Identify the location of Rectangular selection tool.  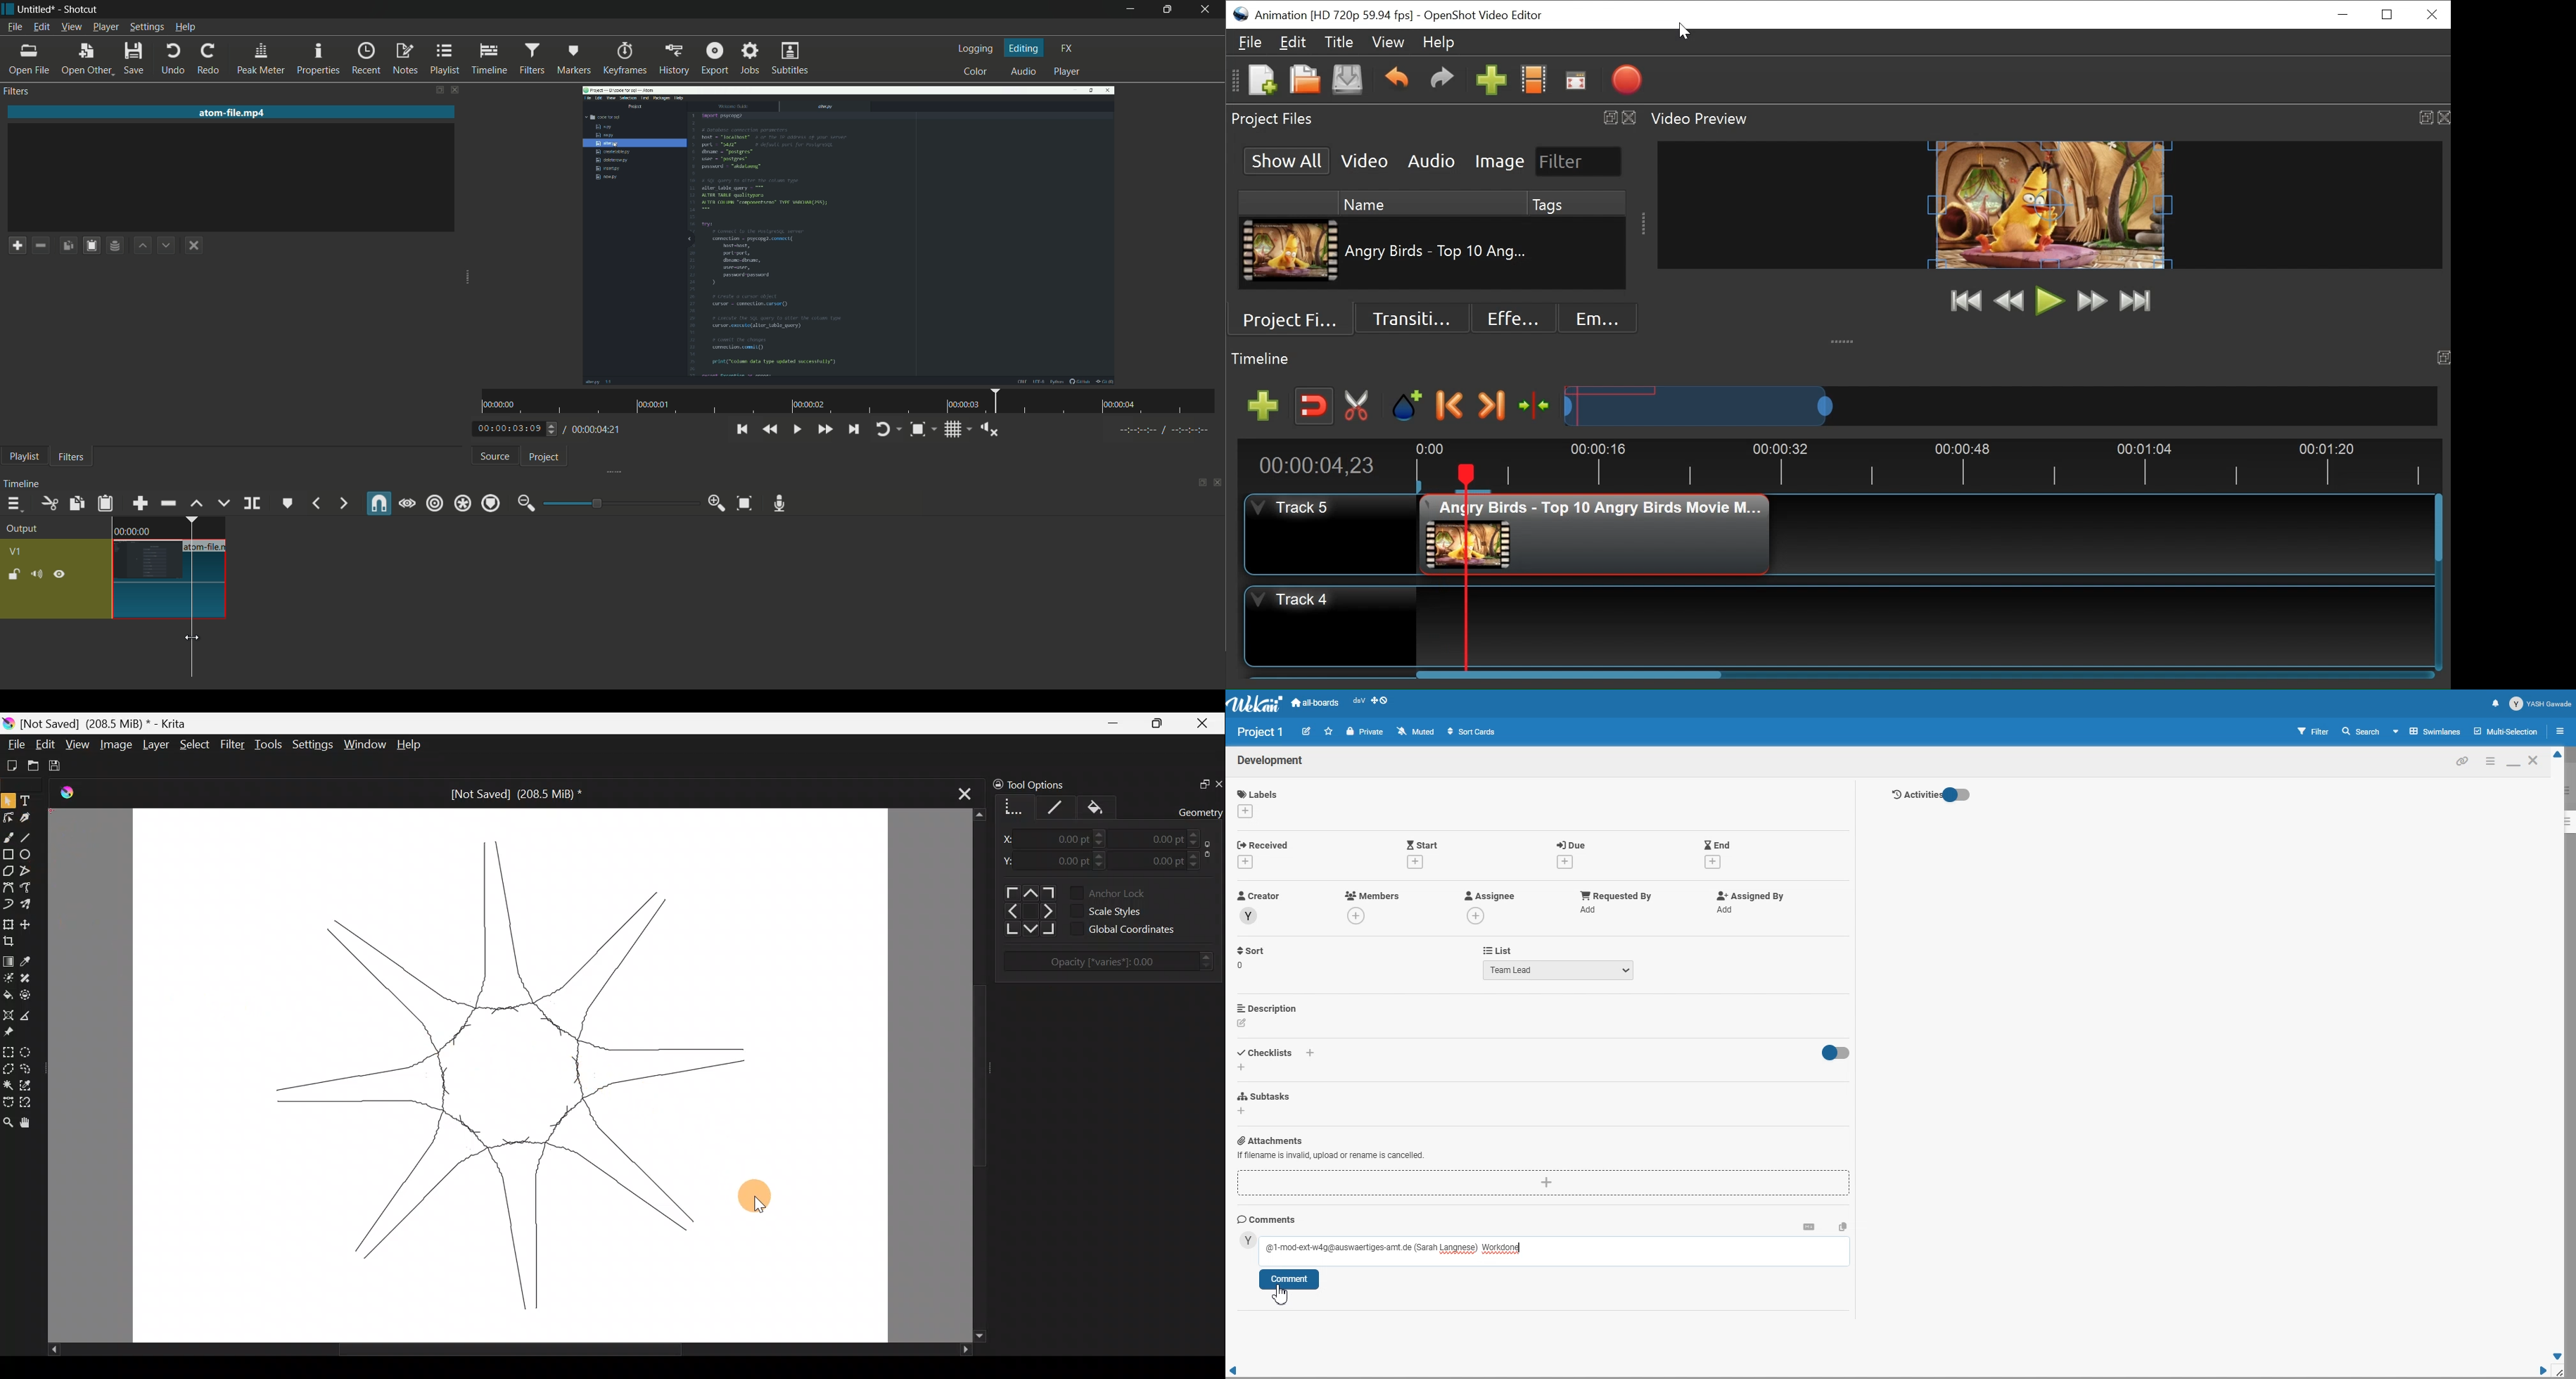
(8, 1050).